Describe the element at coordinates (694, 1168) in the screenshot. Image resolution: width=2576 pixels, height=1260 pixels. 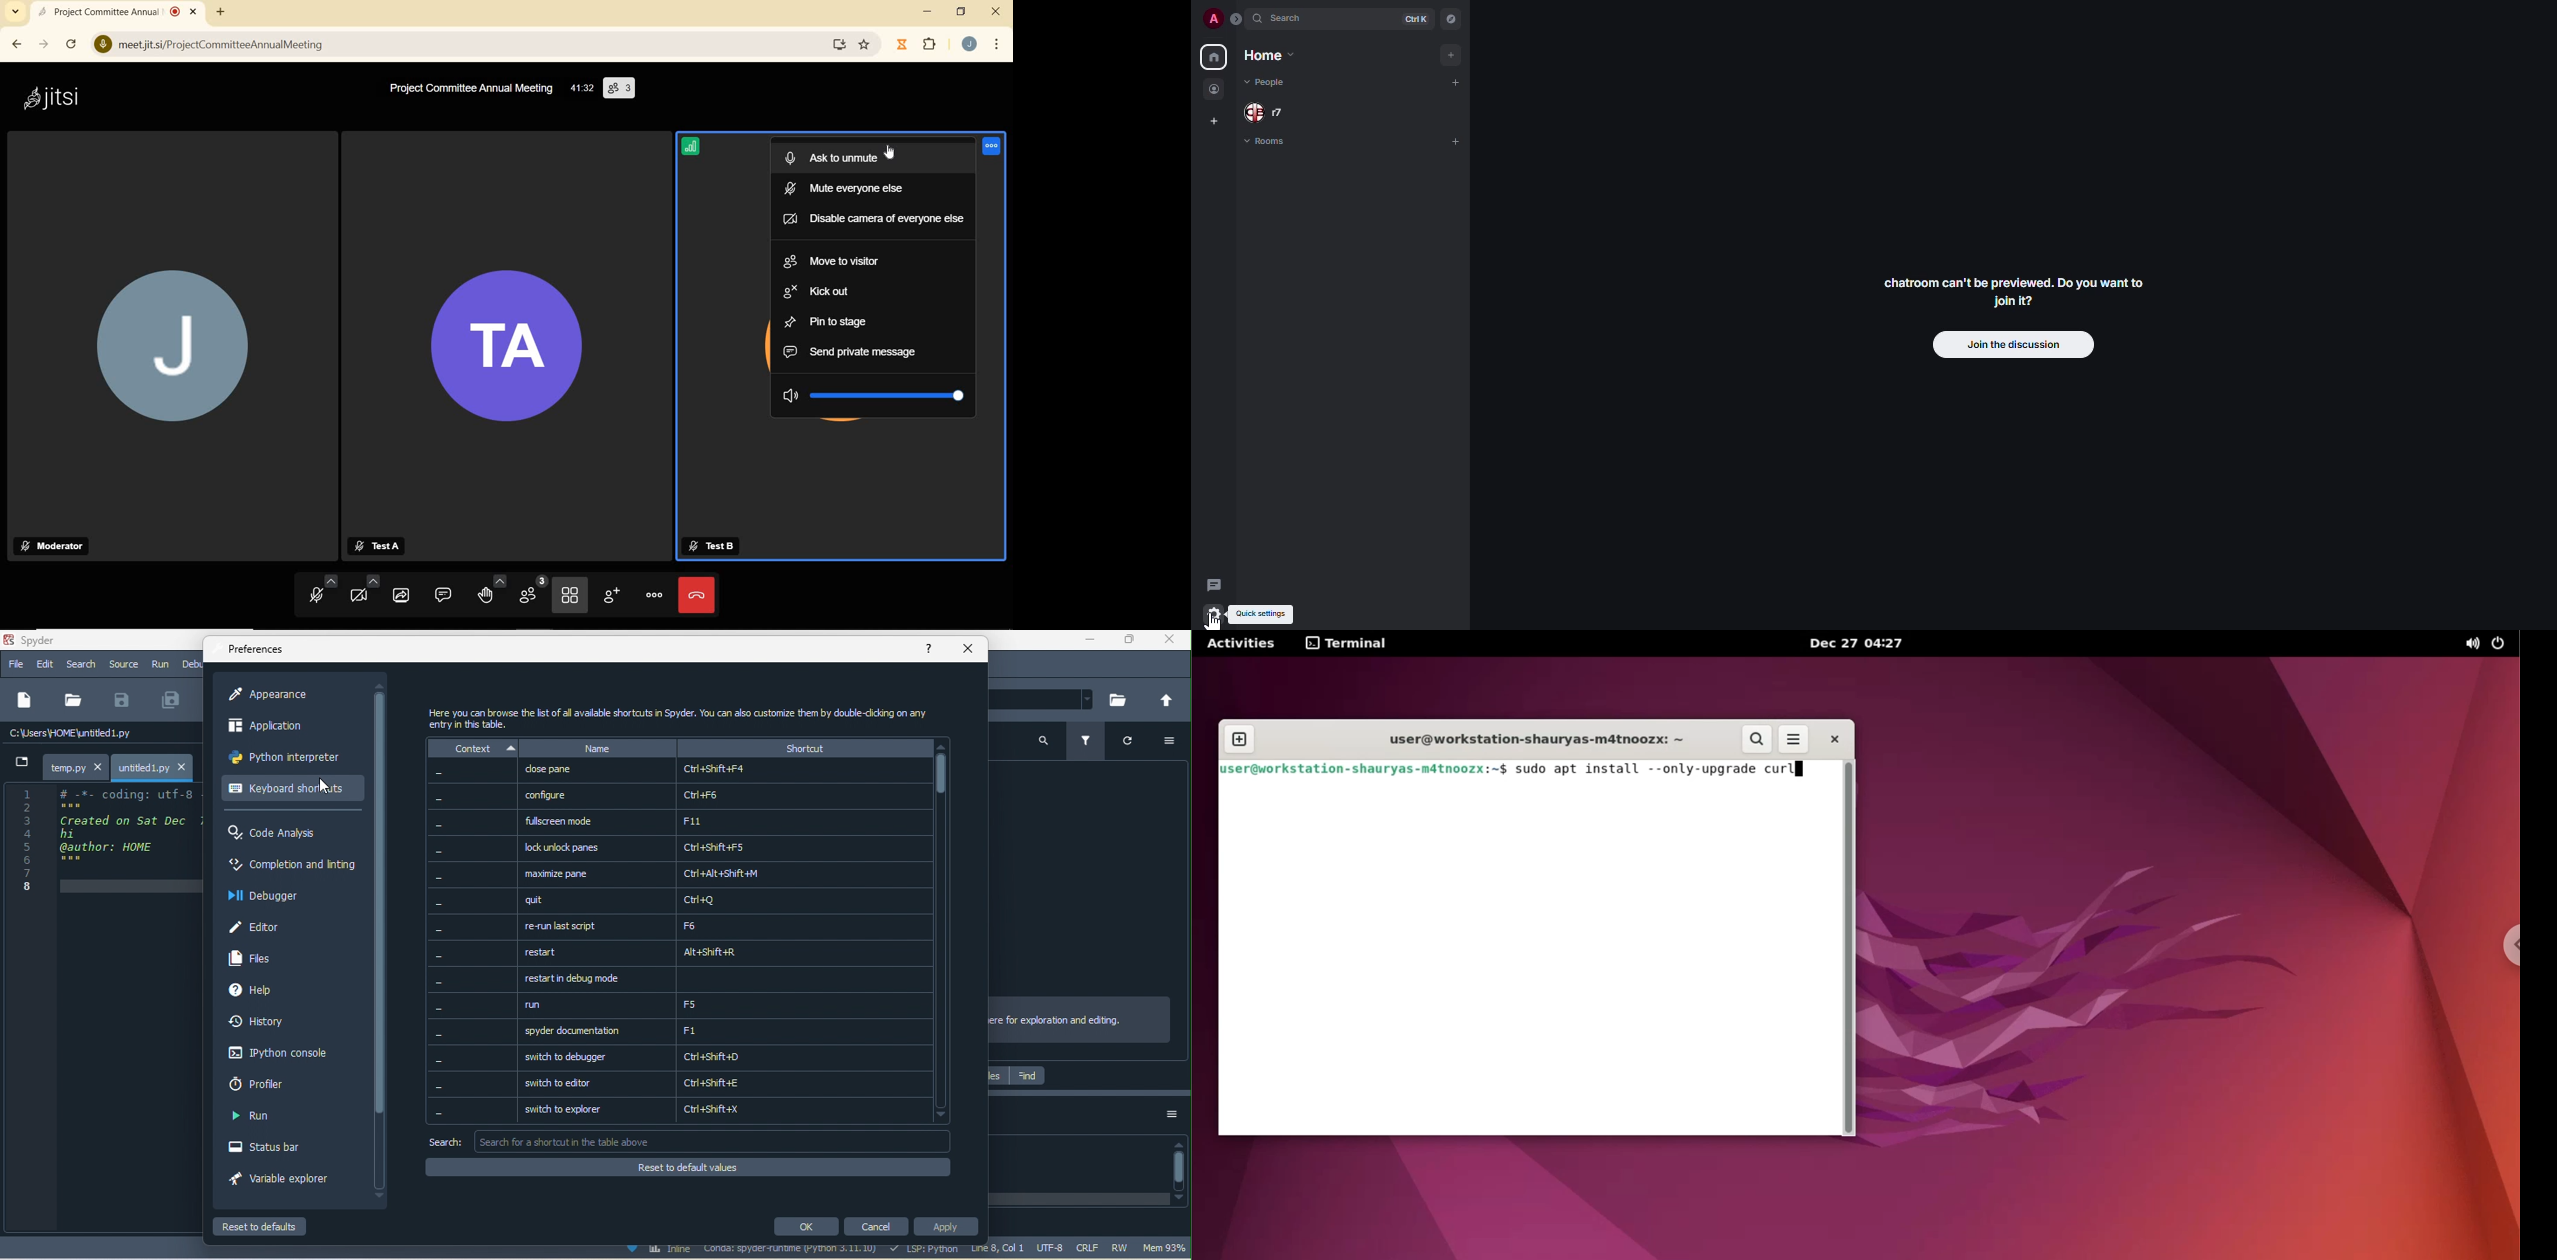
I see `reset to default values` at that location.